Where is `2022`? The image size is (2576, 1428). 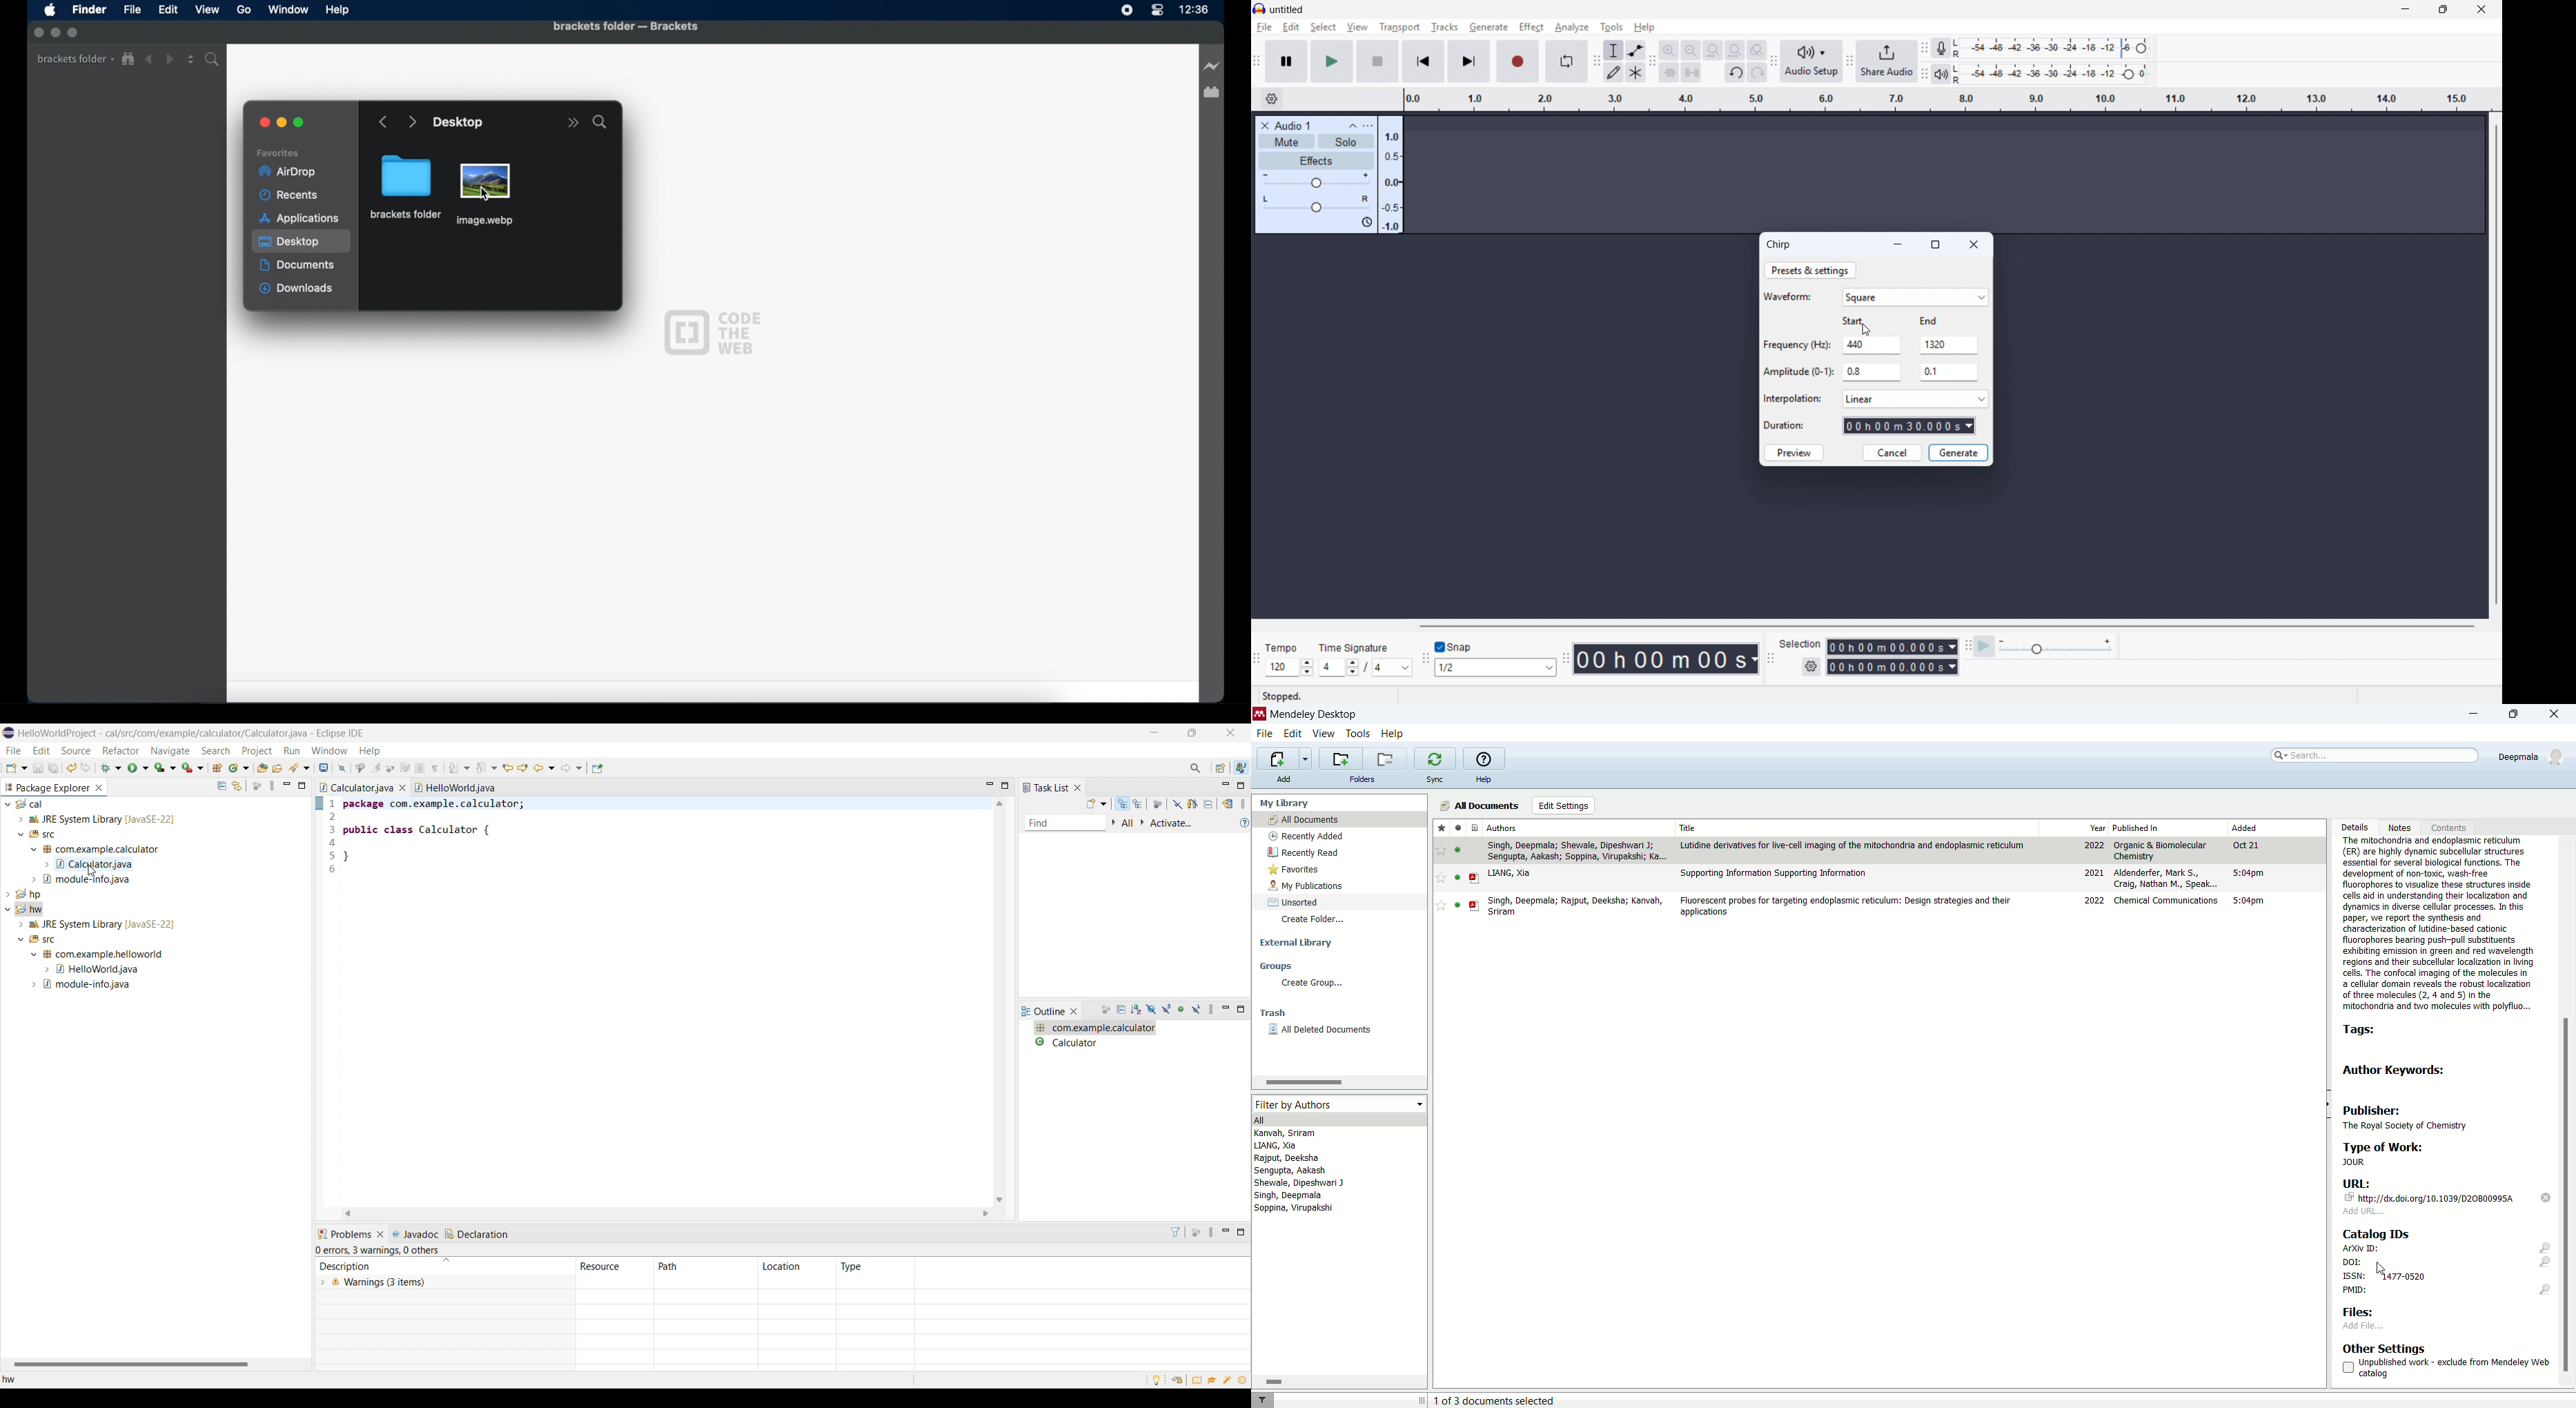
2022 is located at coordinates (2094, 845).